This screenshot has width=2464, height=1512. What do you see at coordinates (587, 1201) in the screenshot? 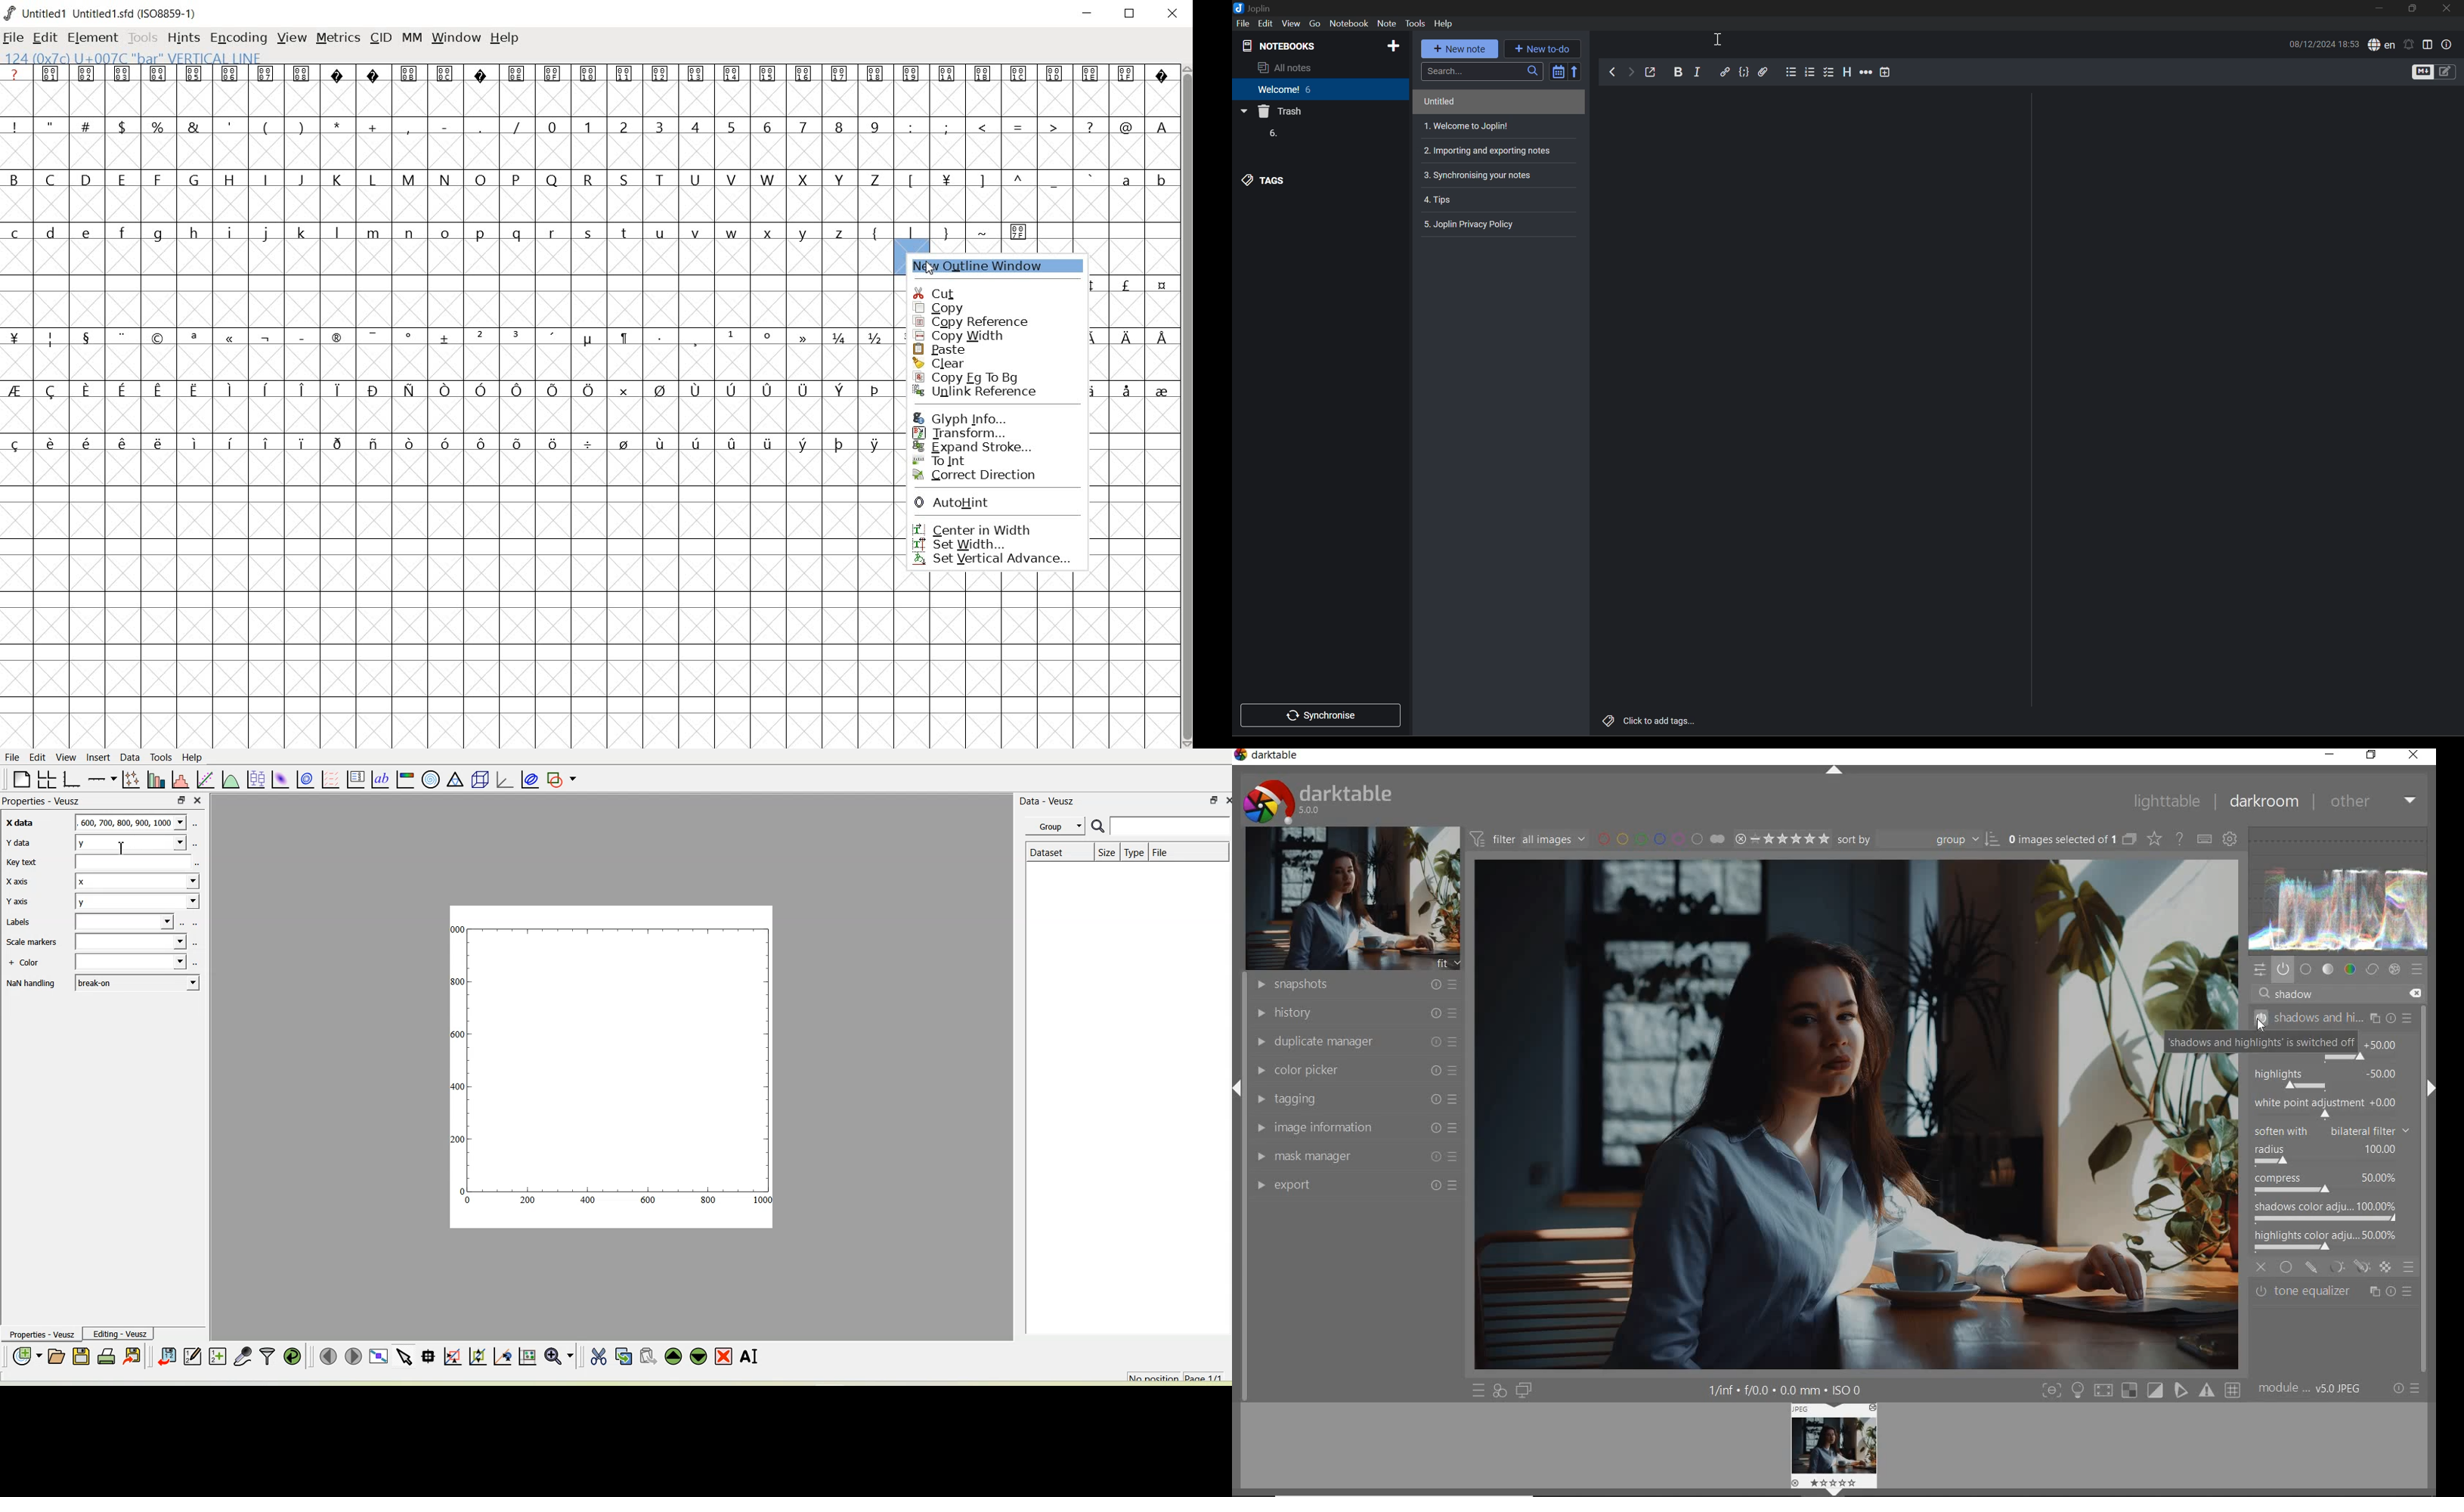
I see `400` at bounding box center [587, 1201].